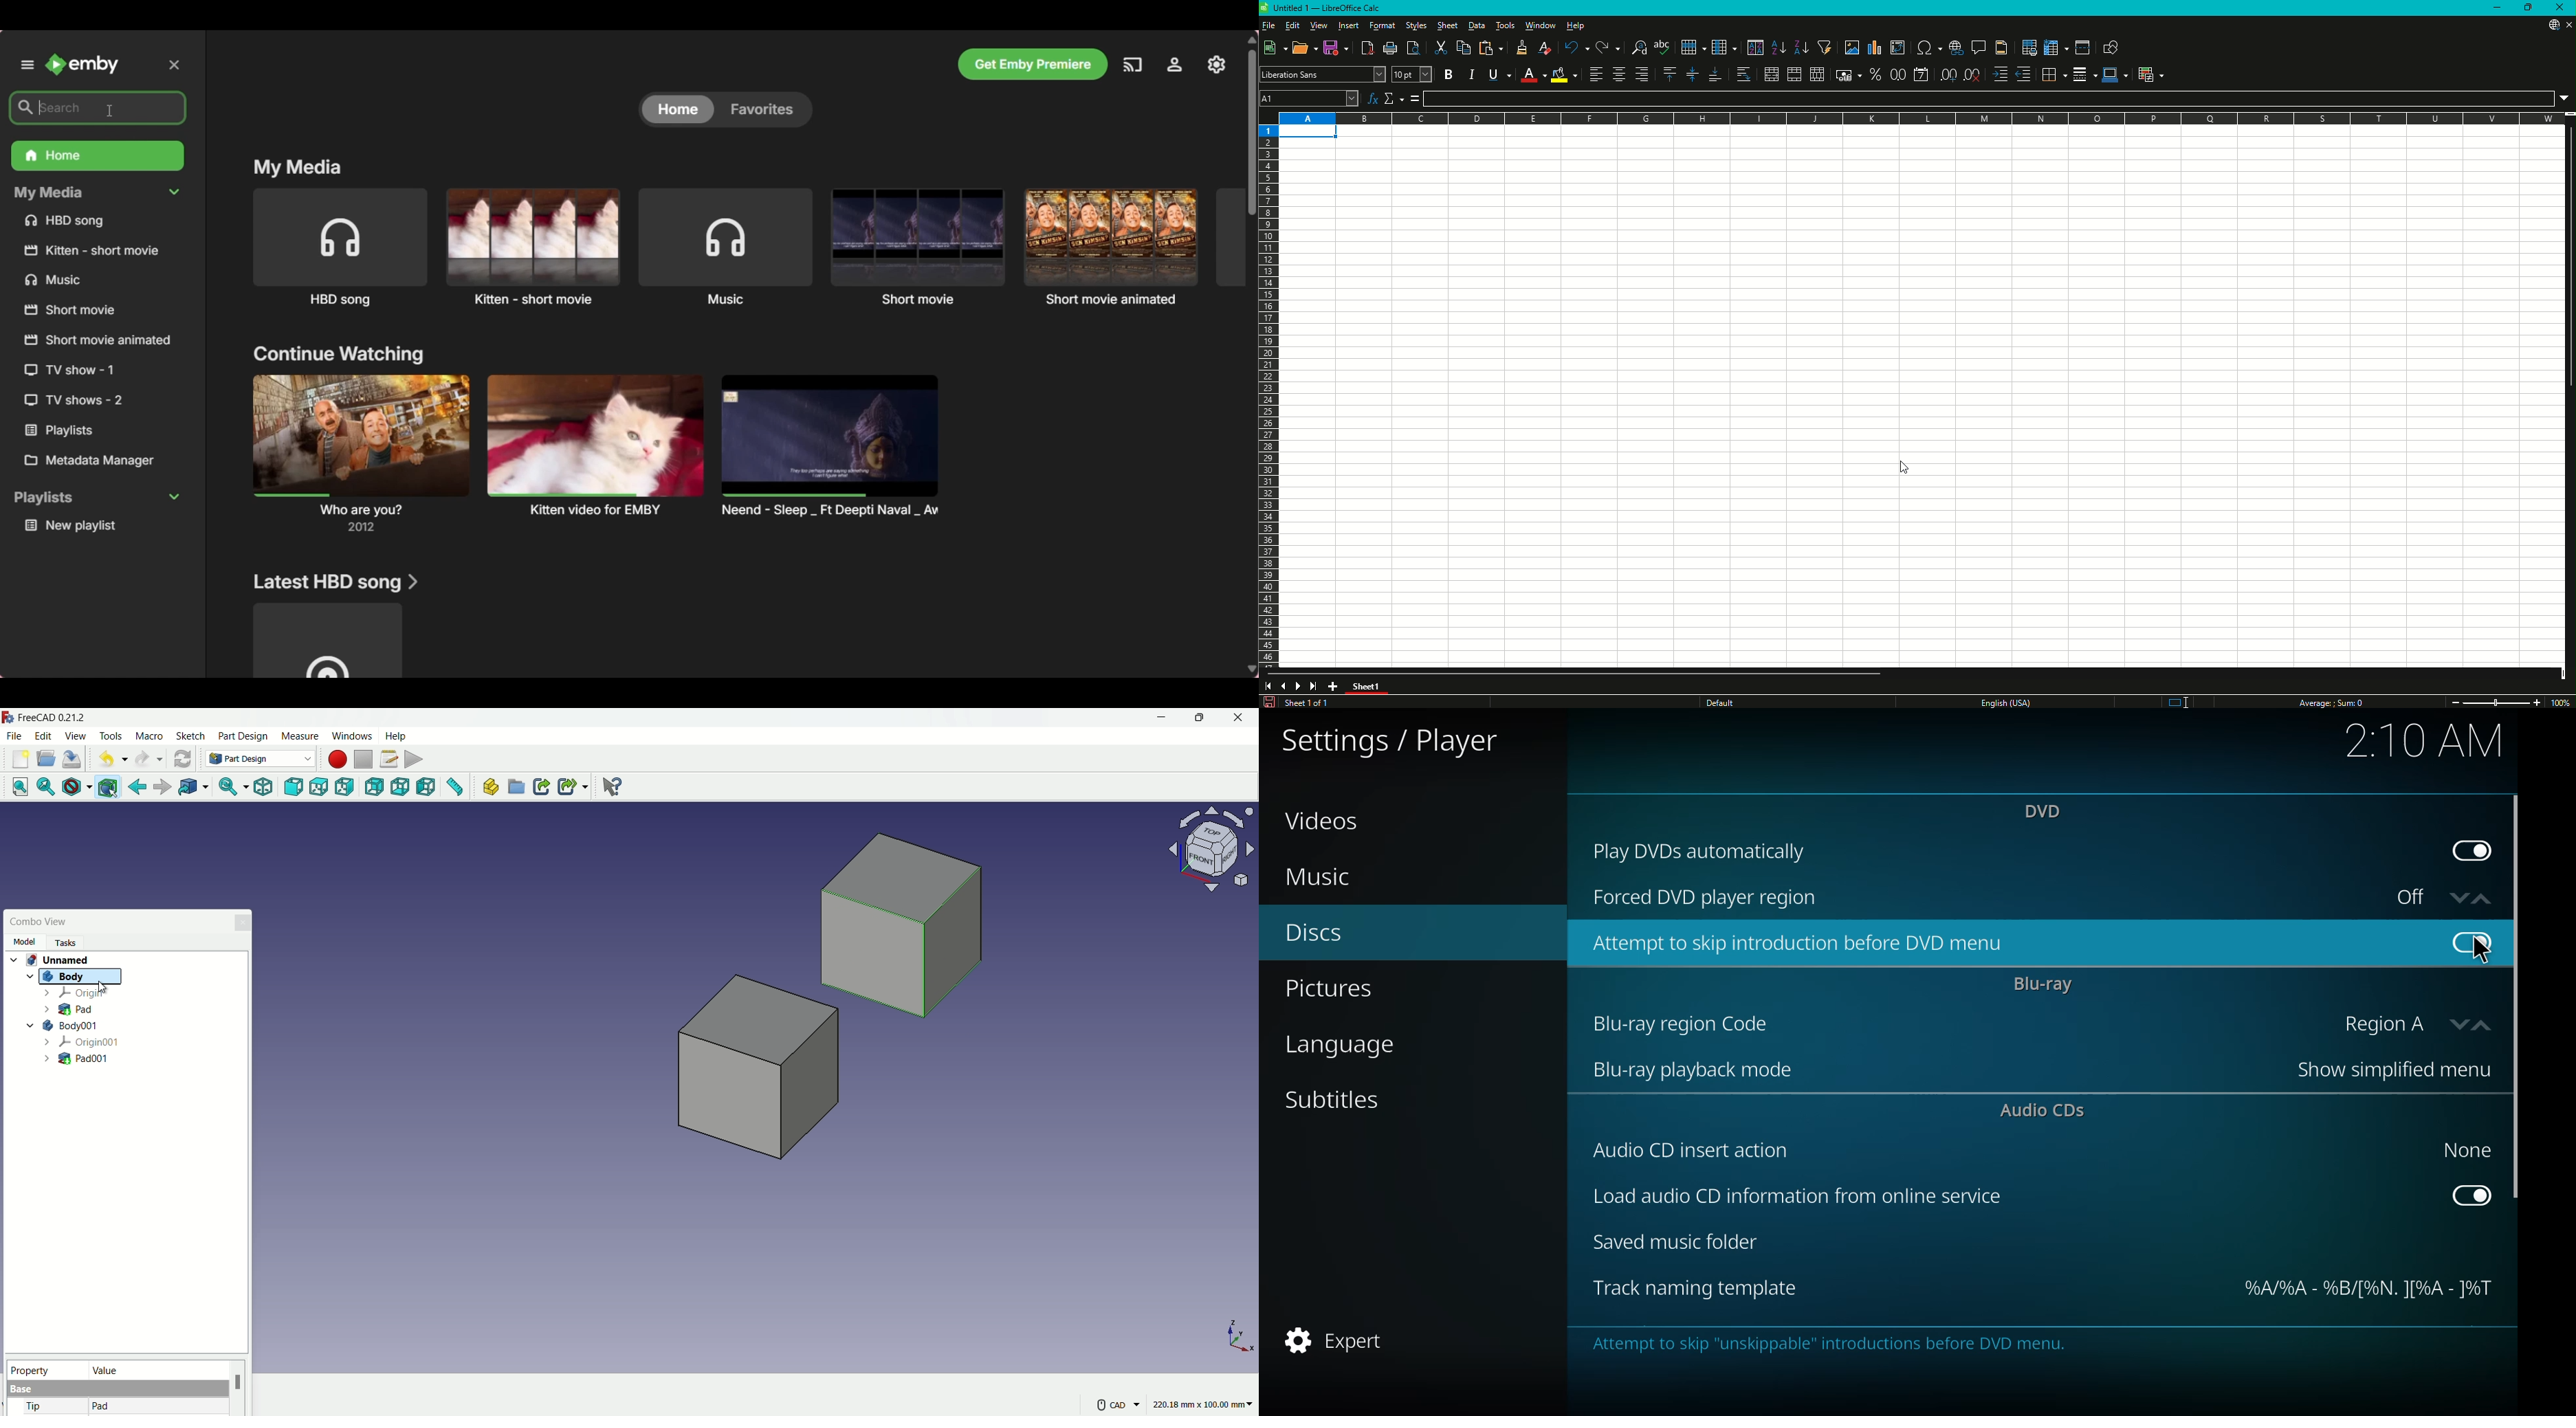  What do you see at coordinates (182, 758) in the screenshot?
I see `refresh` at bounding box center [182, 758].